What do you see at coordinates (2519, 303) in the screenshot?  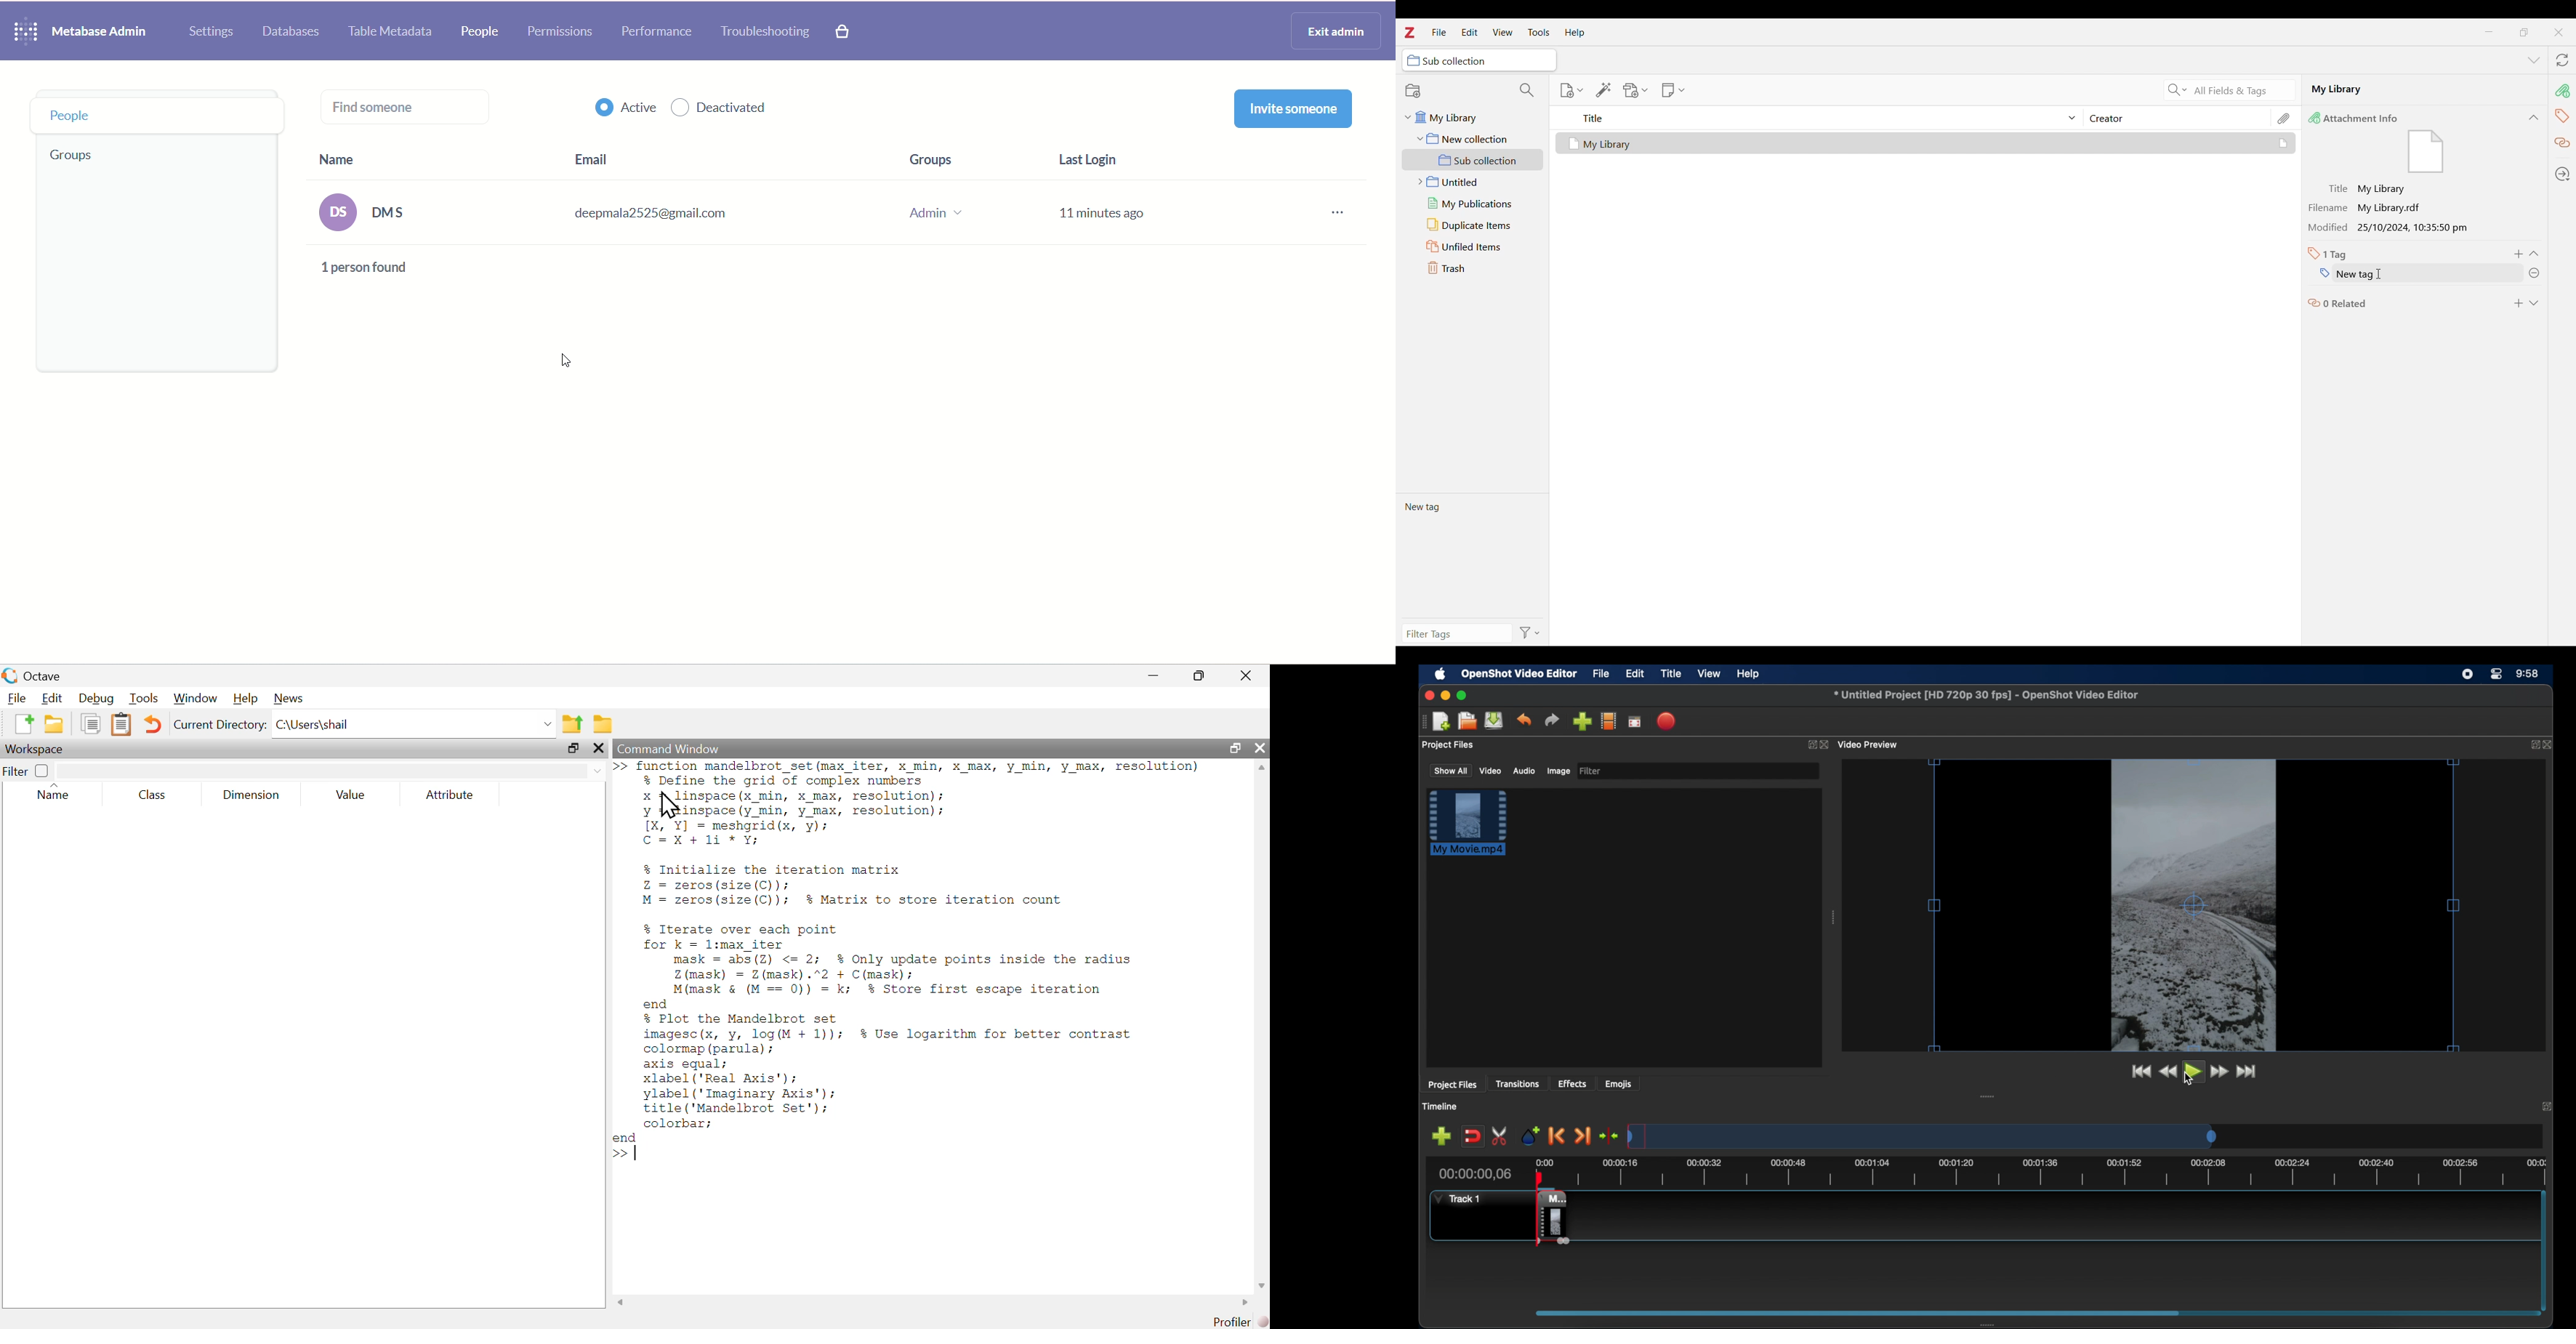 I see `Add` at bounding box center [2519, 303].